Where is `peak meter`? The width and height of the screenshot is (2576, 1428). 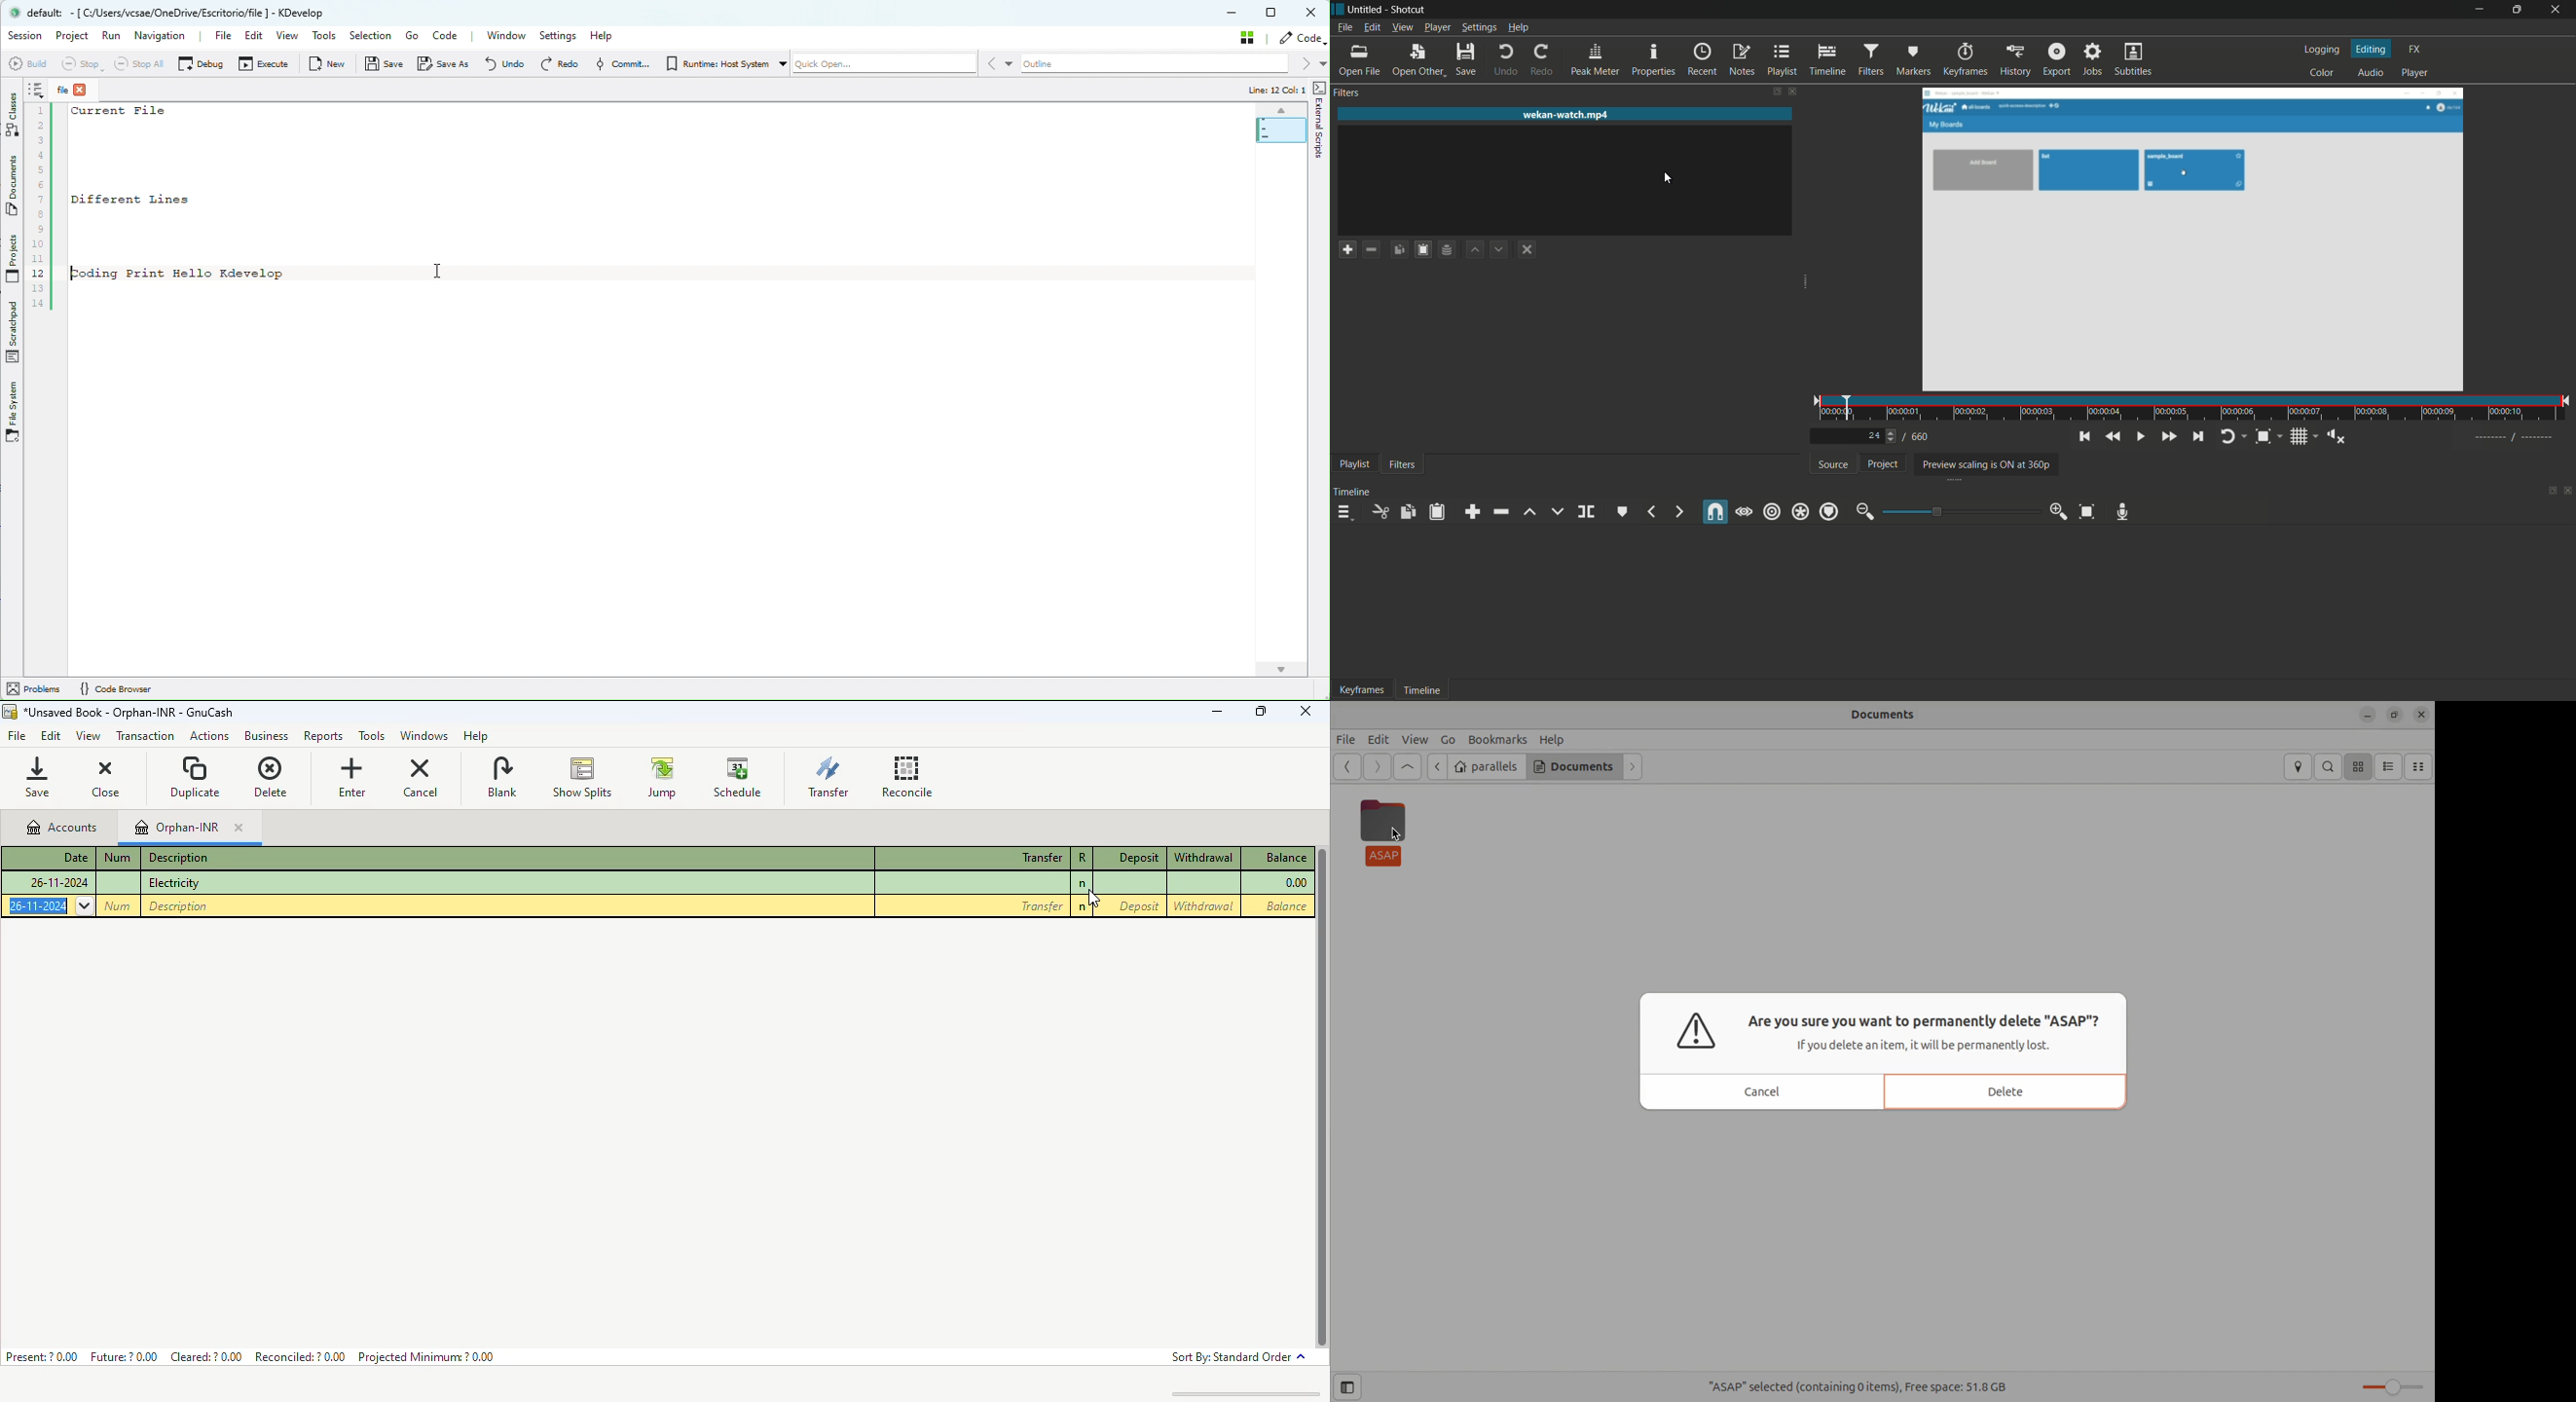
peak meter is located at coordinates (1593, 59).